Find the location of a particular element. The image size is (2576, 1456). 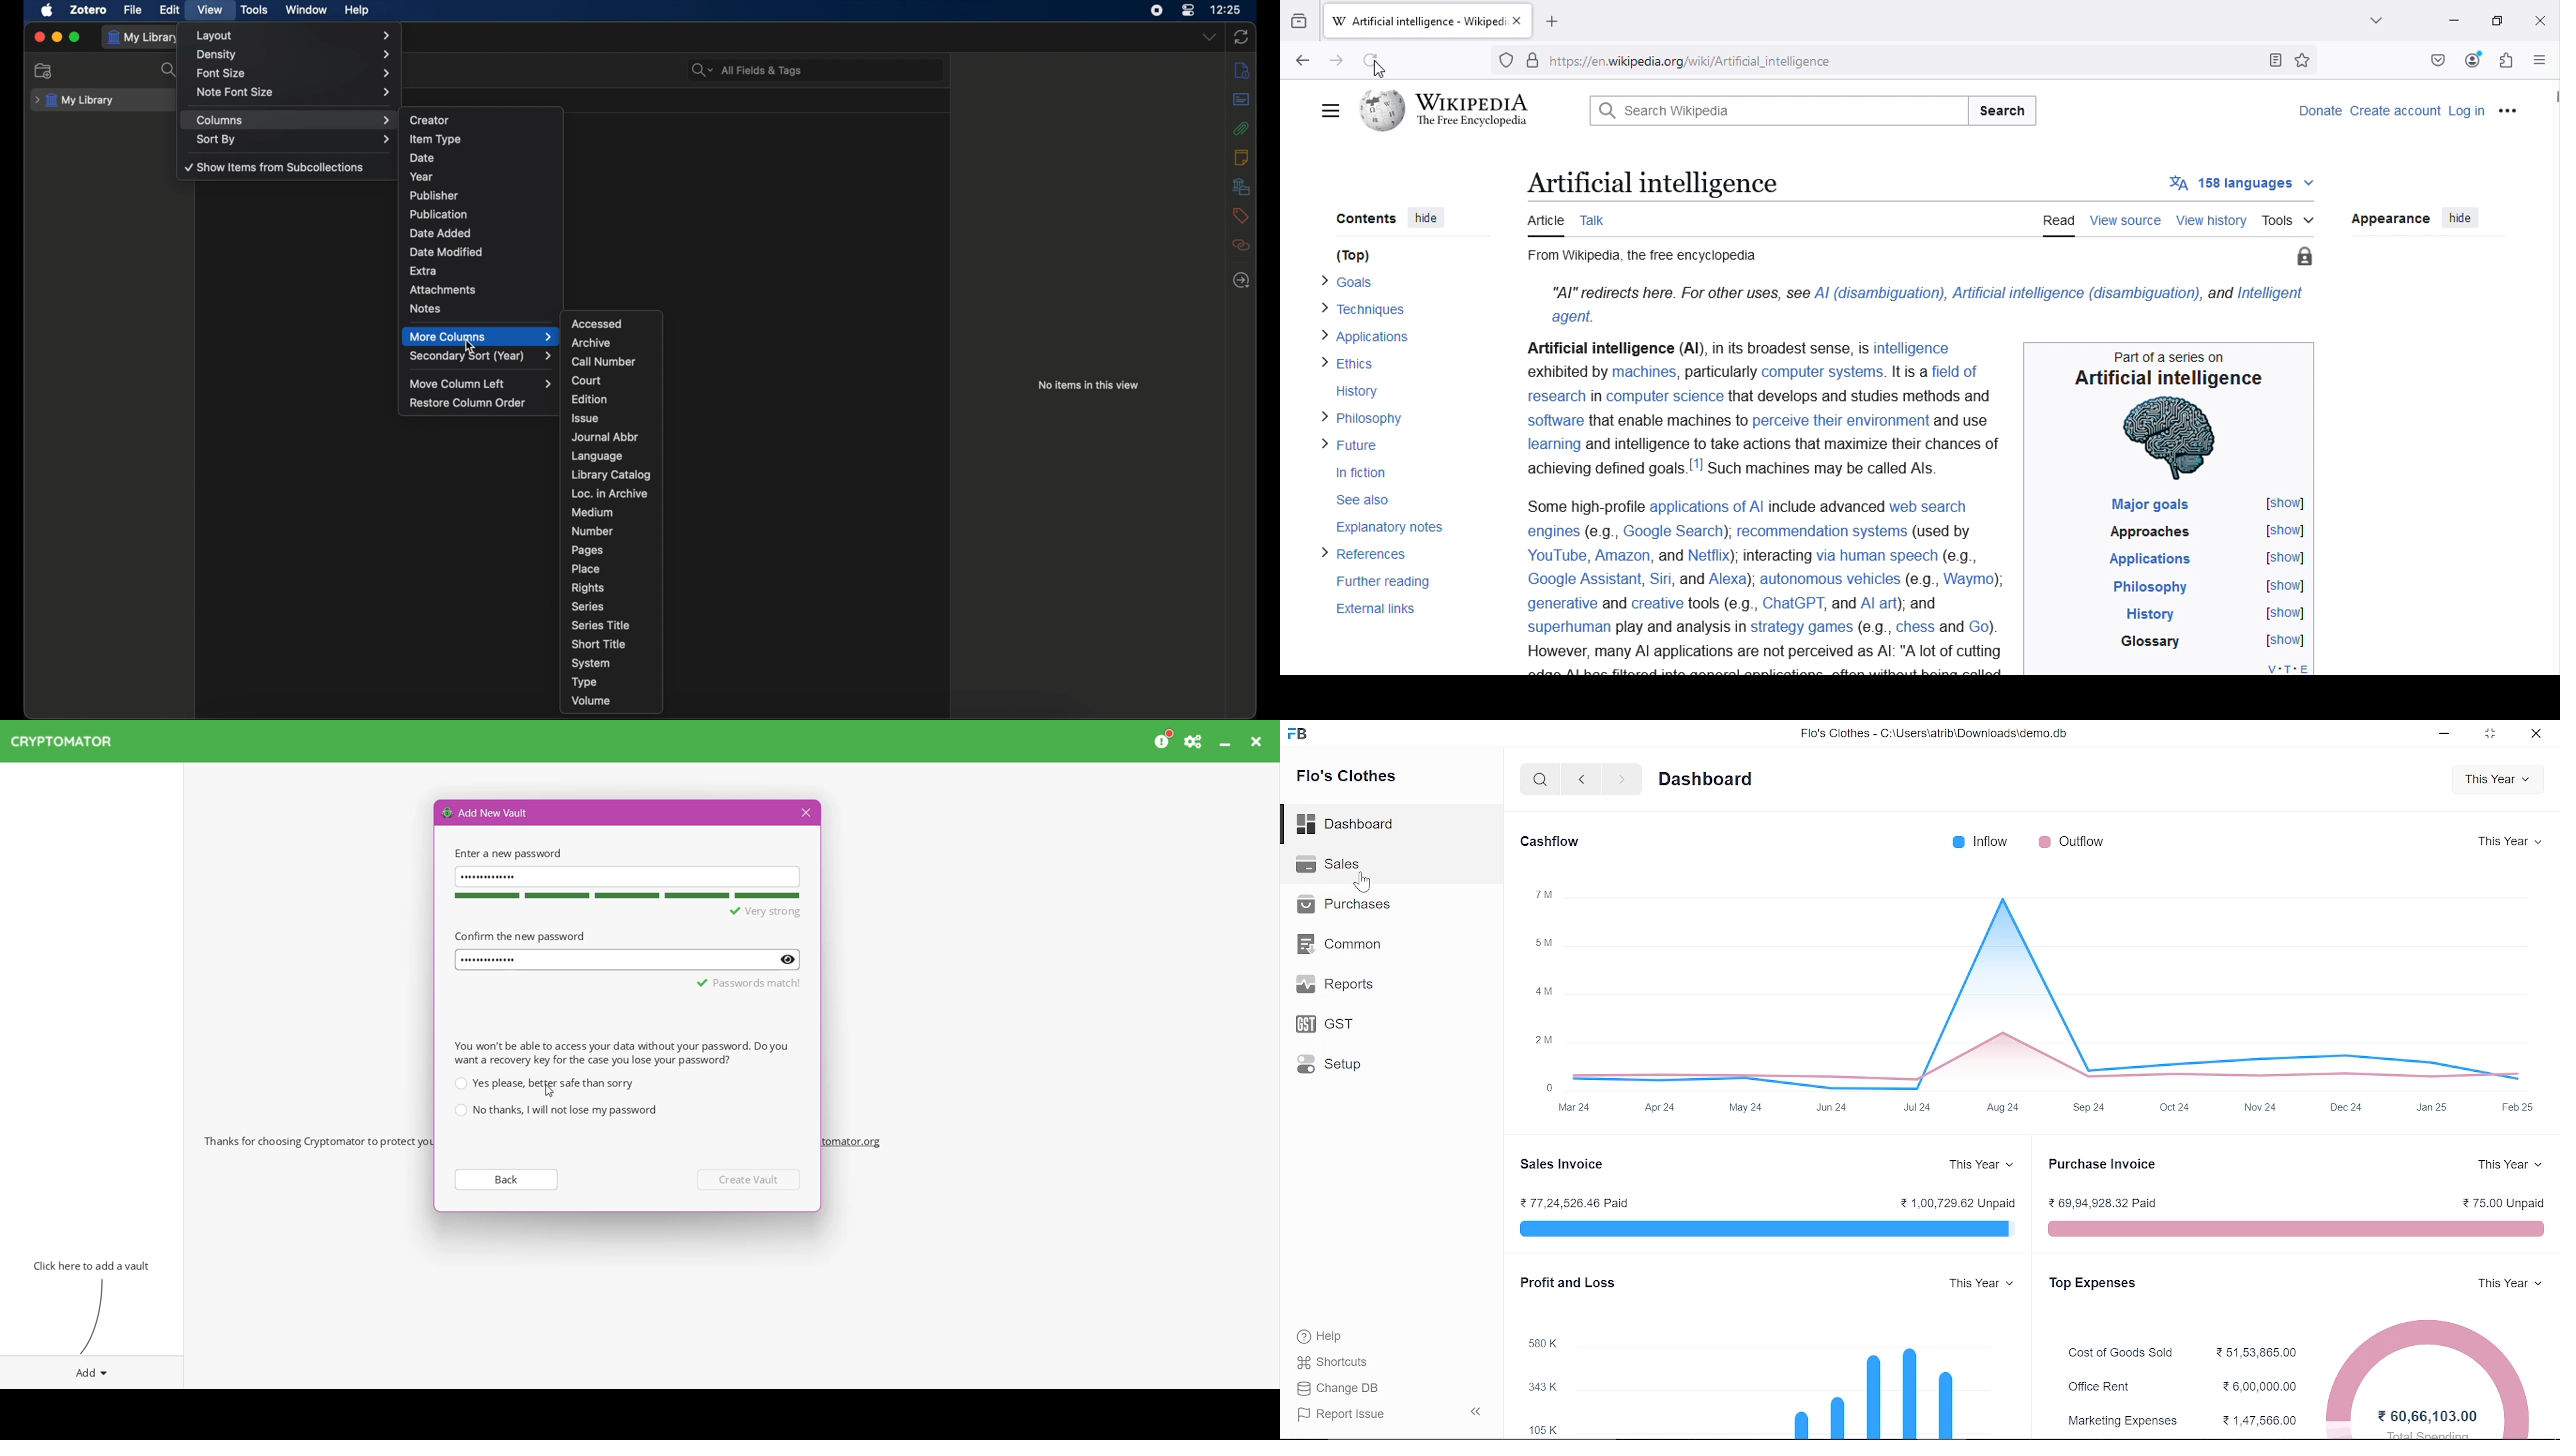

that enable machines to is located at coordinates (1669, 423).